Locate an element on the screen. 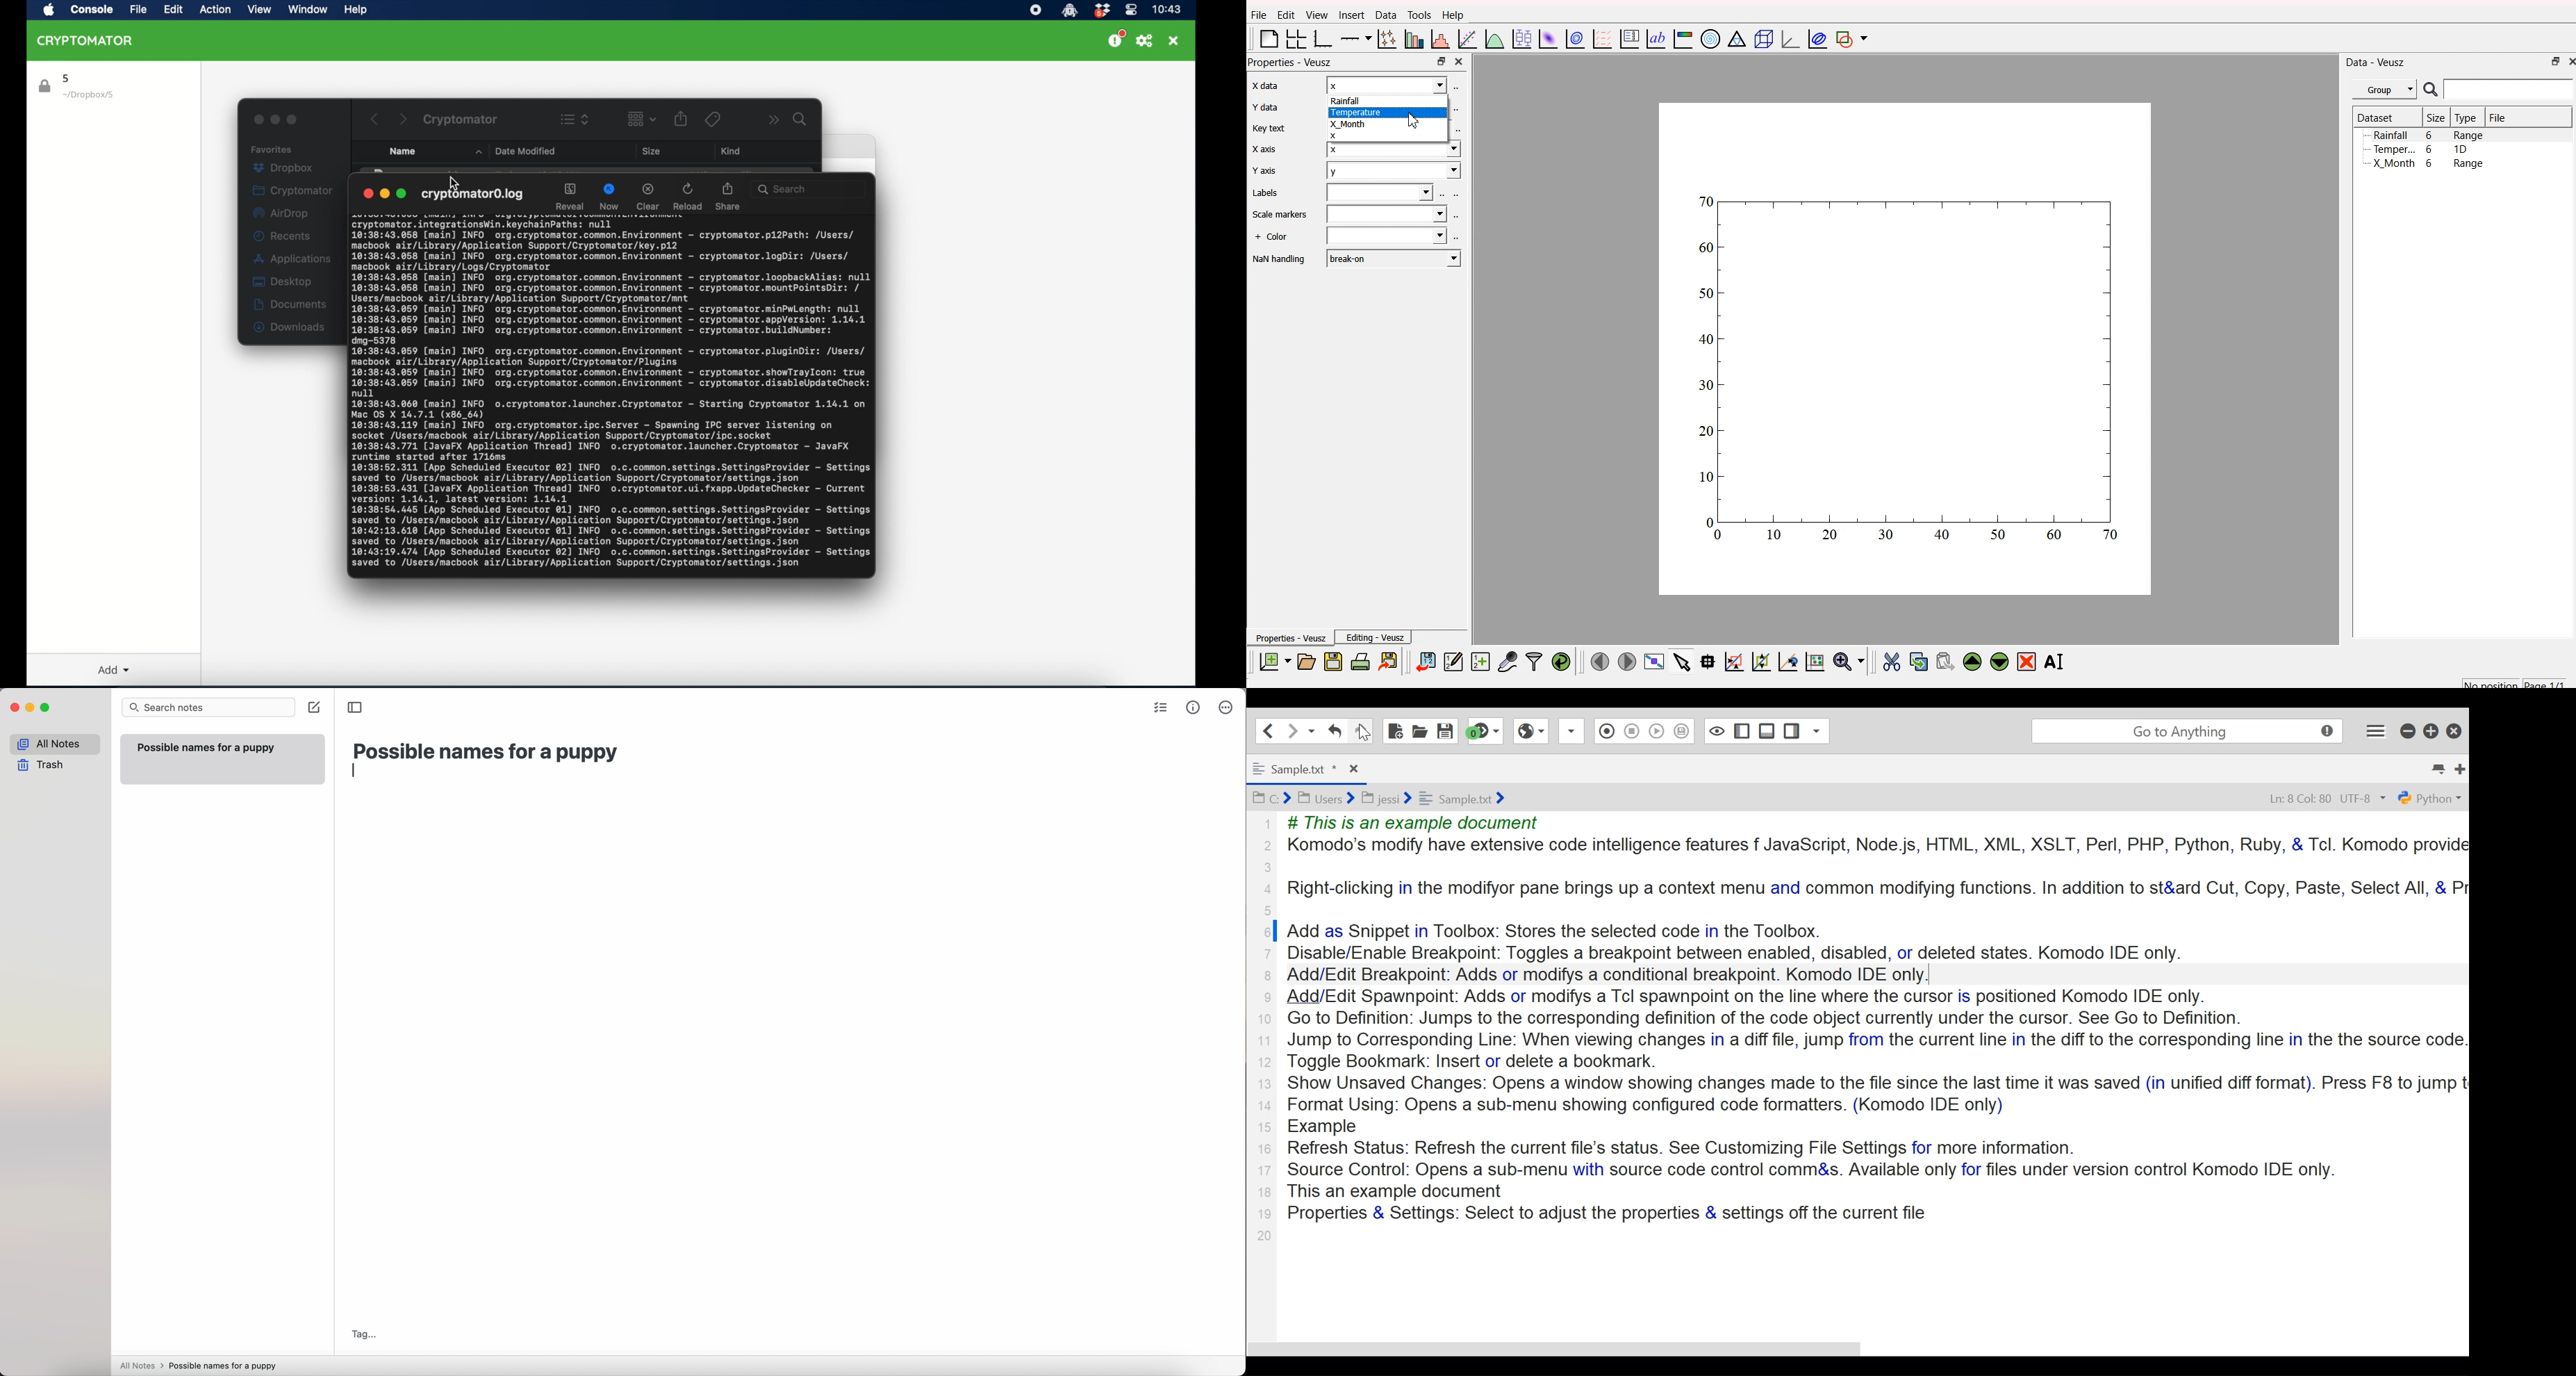 The width and height of the screenshot is (2576, 1400). editor is located at coordinates (1453, 660).